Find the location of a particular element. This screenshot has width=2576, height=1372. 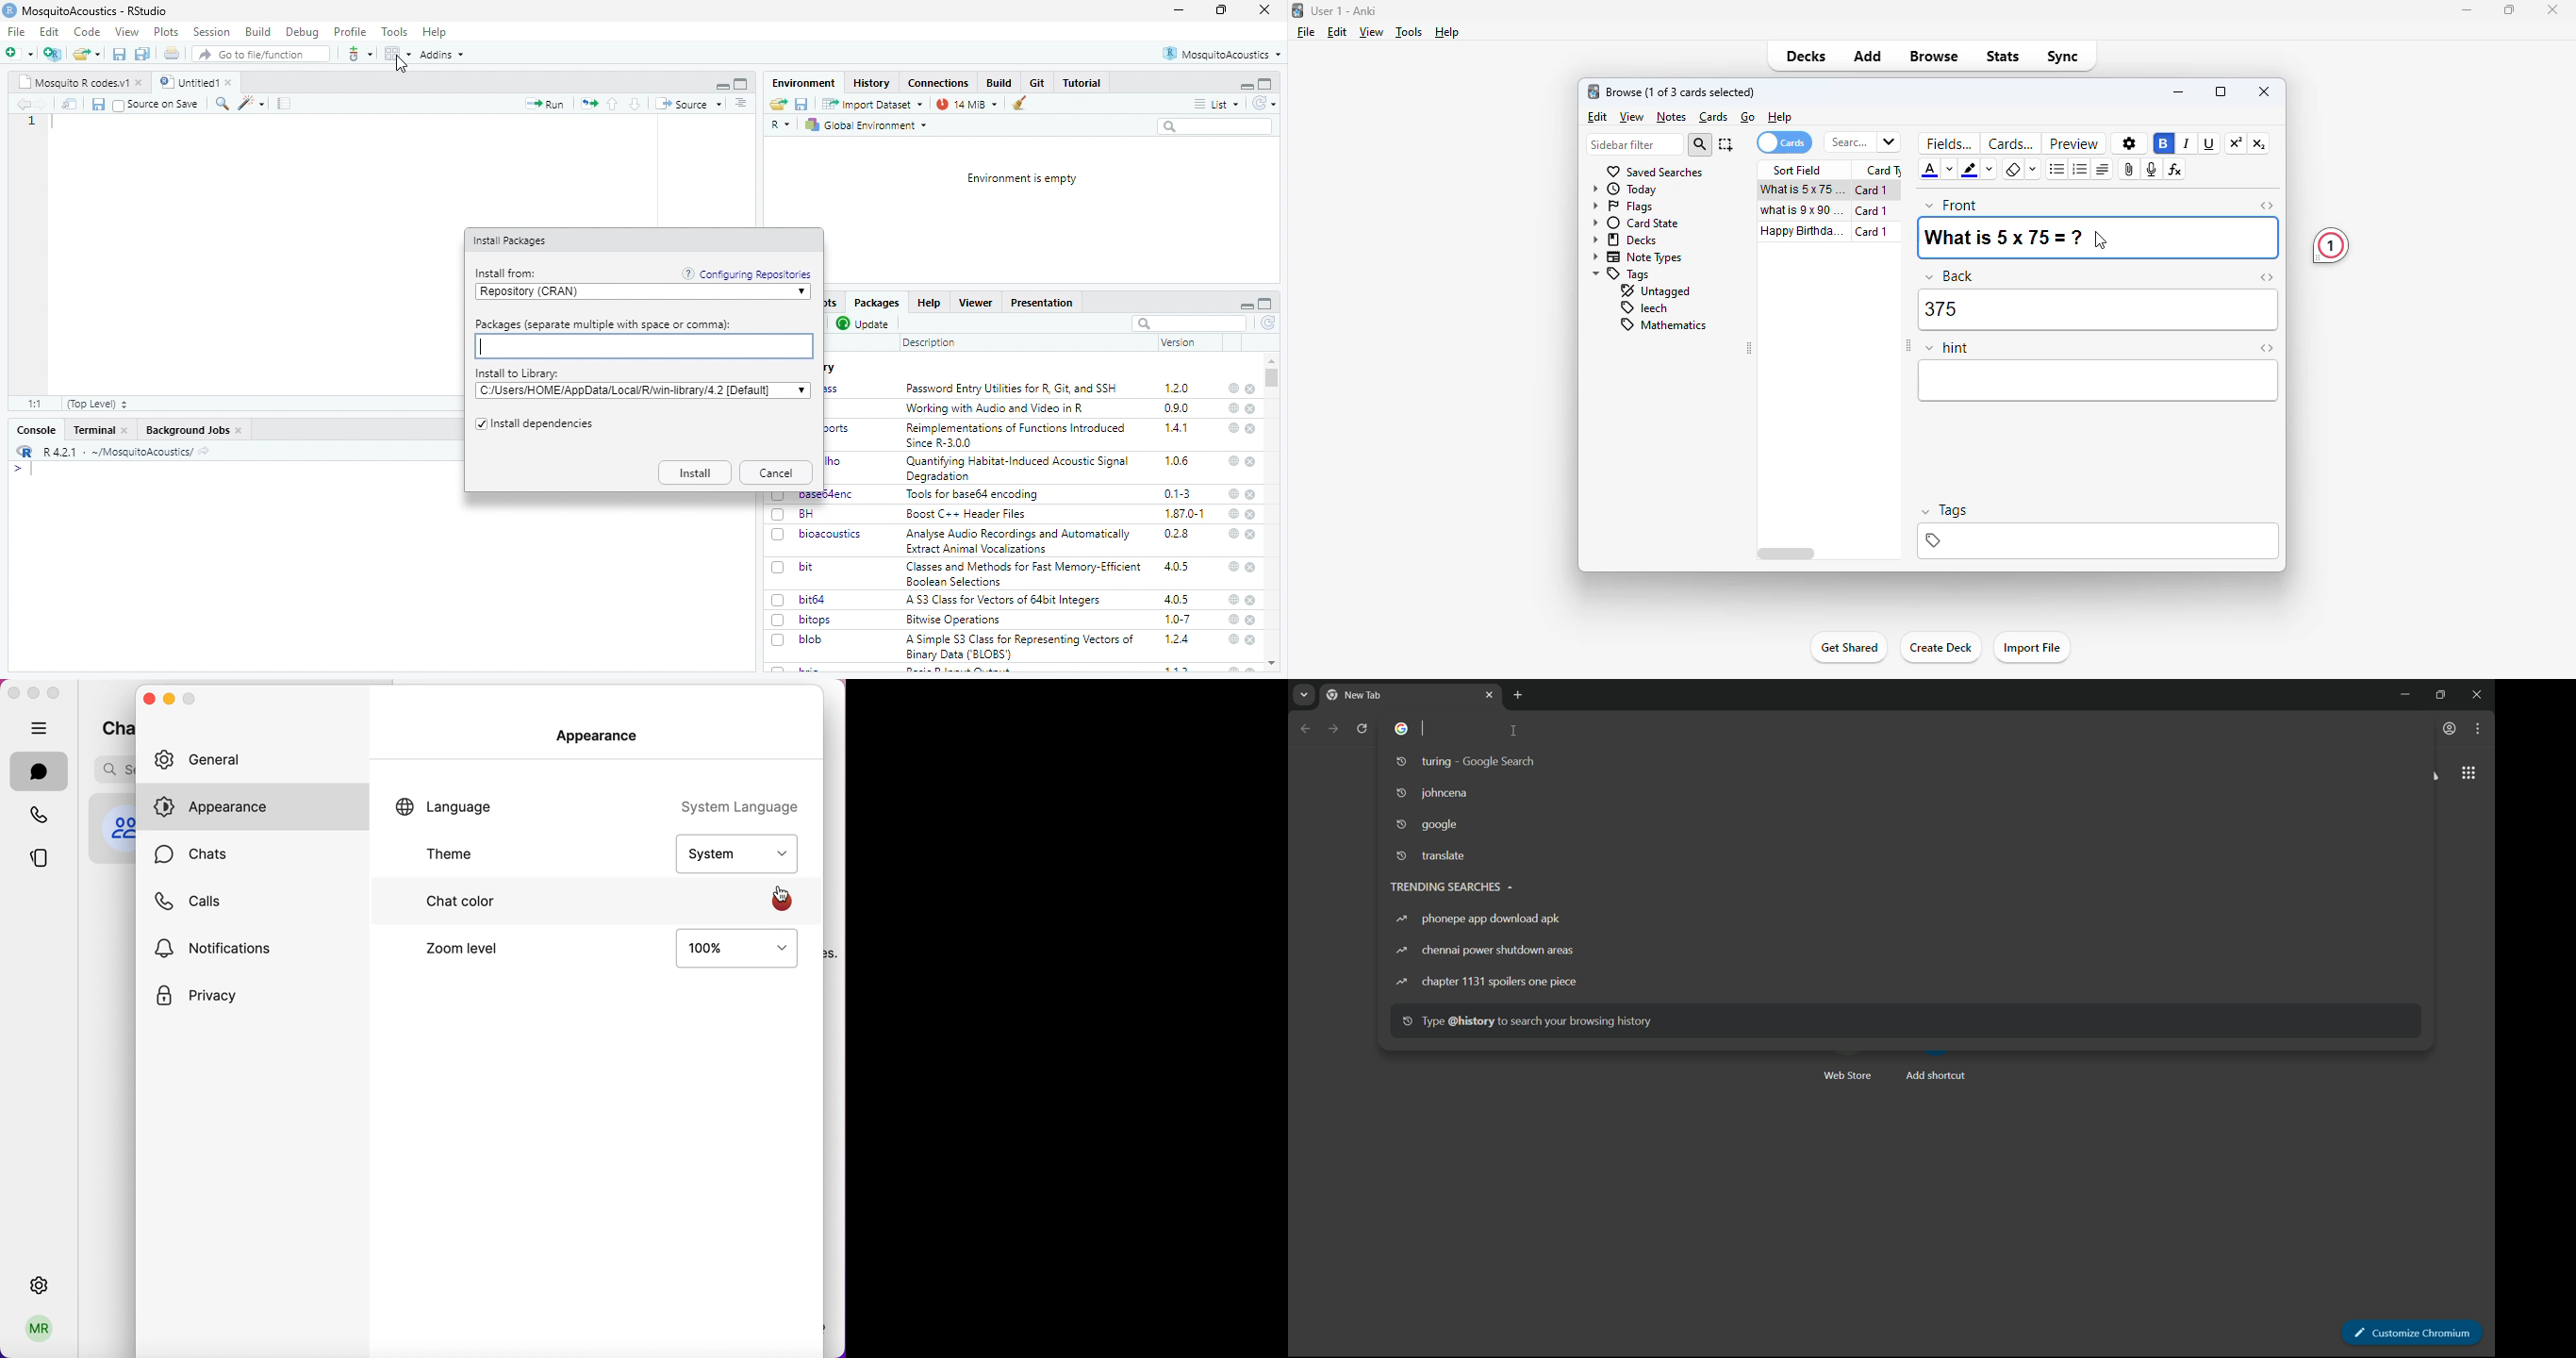

more is located at coordinates (742, 104).